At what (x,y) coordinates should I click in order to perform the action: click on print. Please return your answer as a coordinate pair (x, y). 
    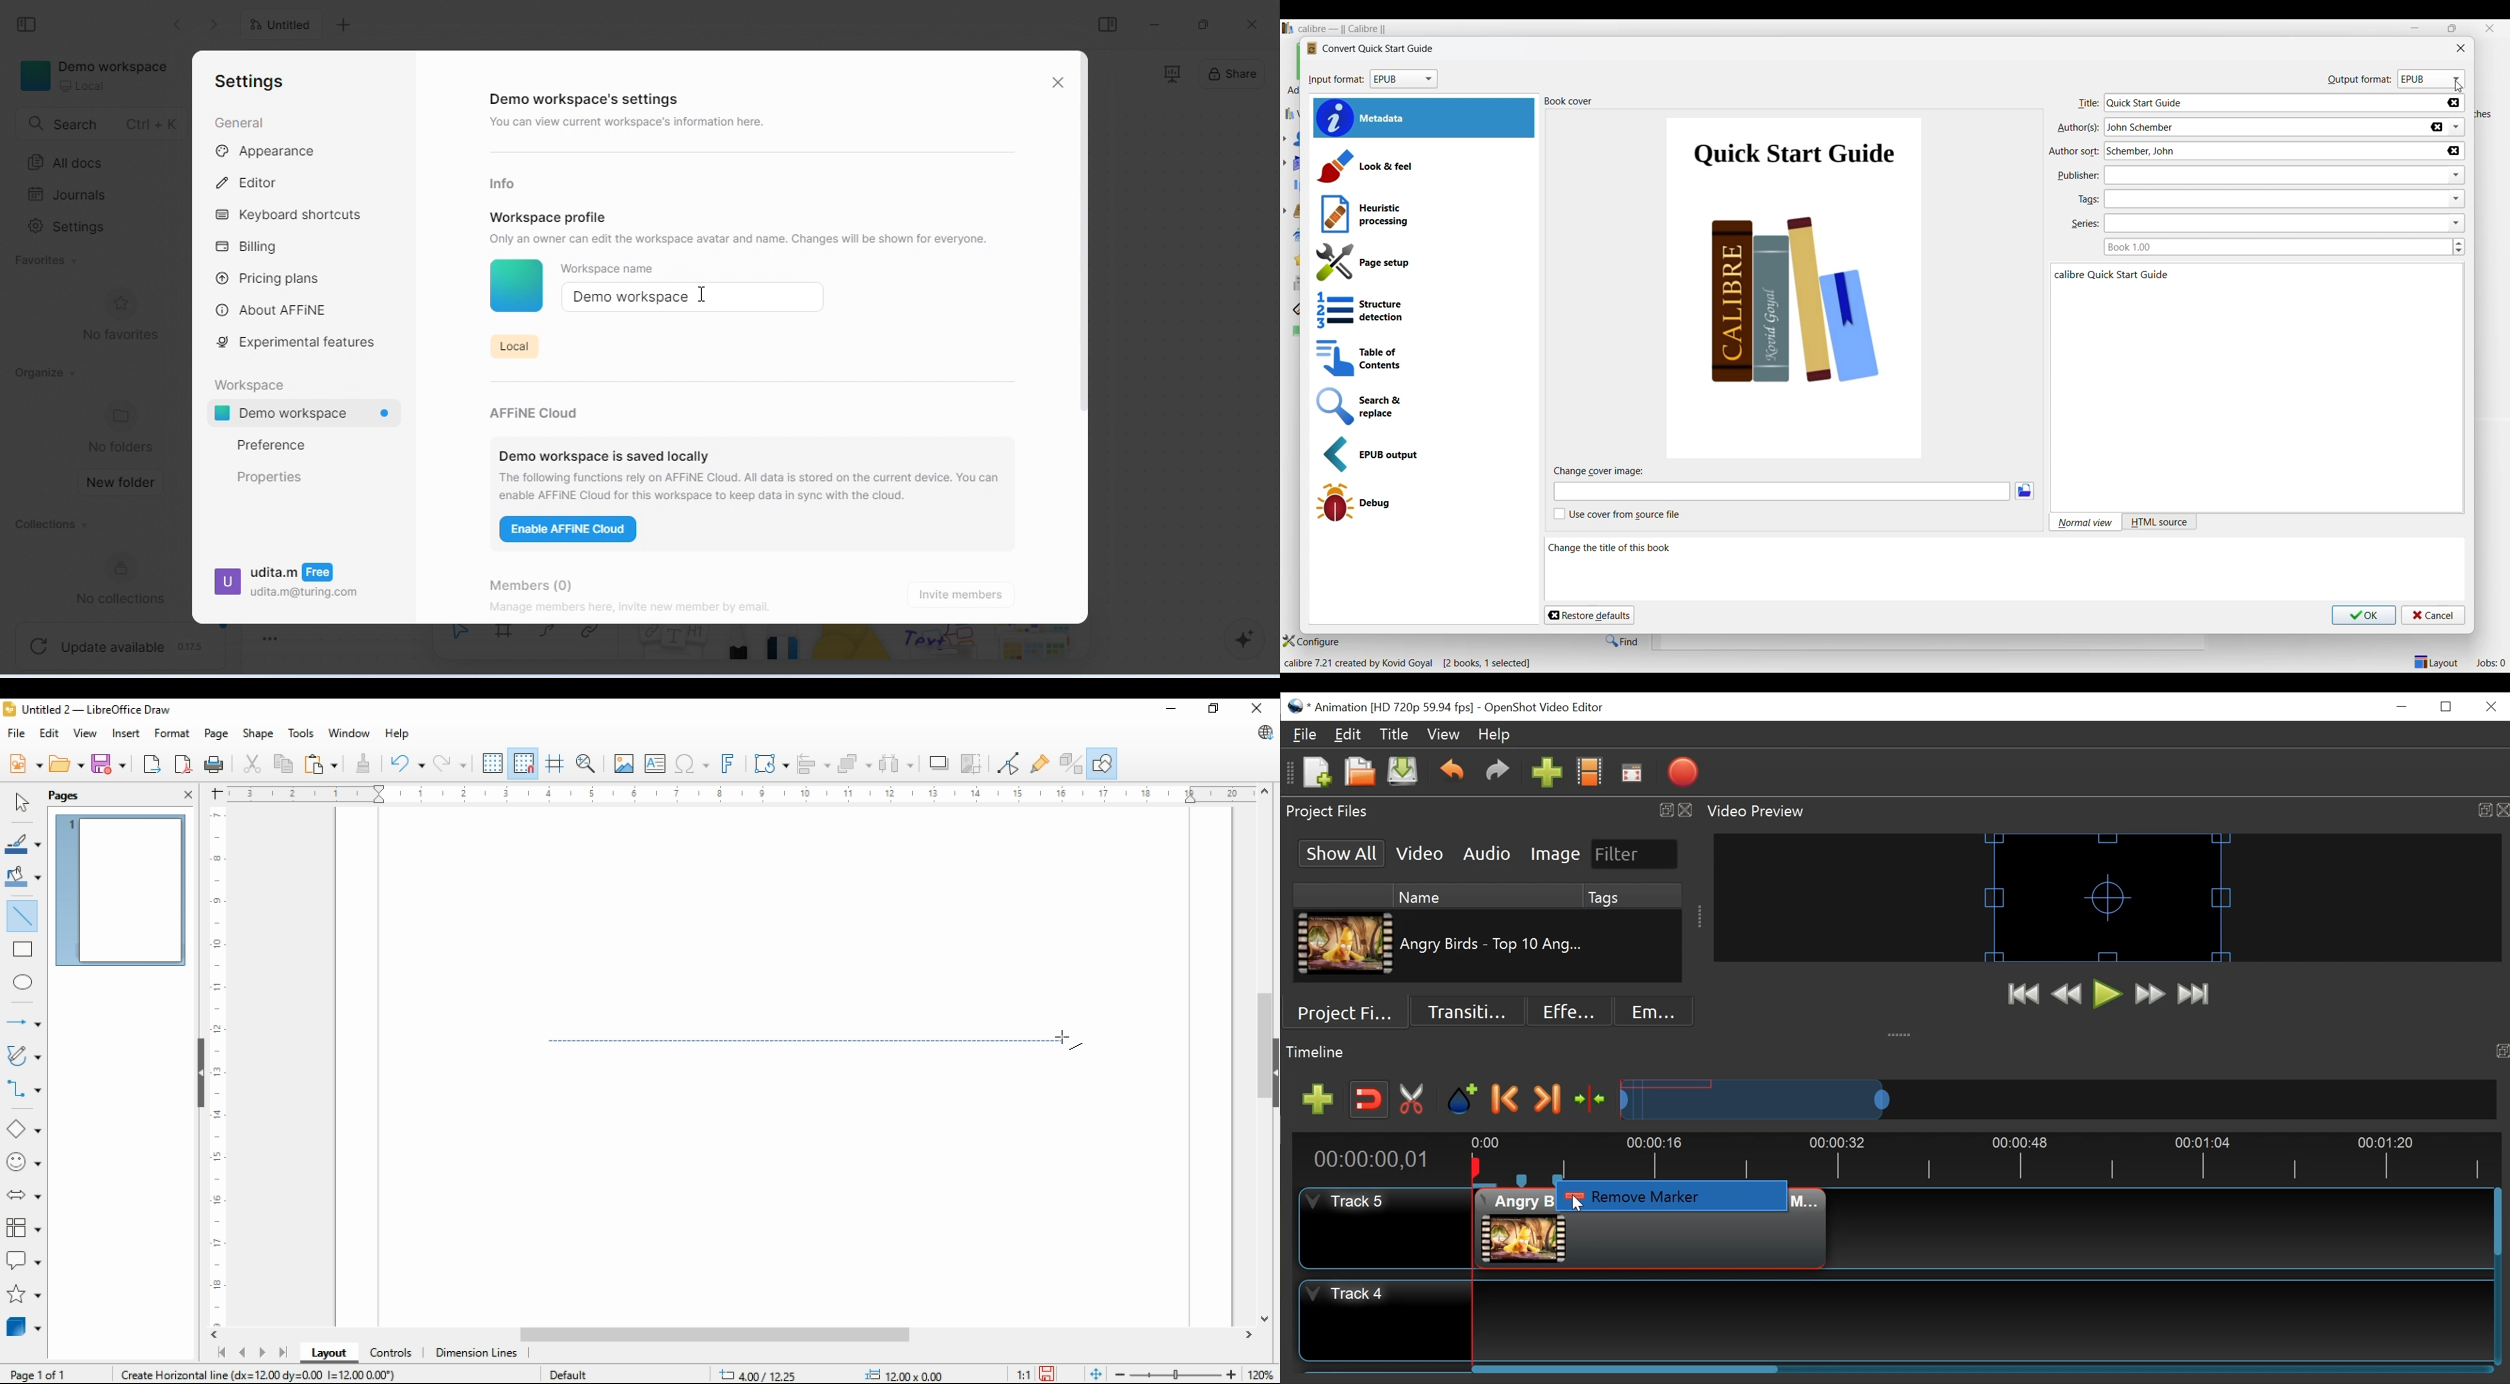
    Looking at the image, I should click on (215, 764).